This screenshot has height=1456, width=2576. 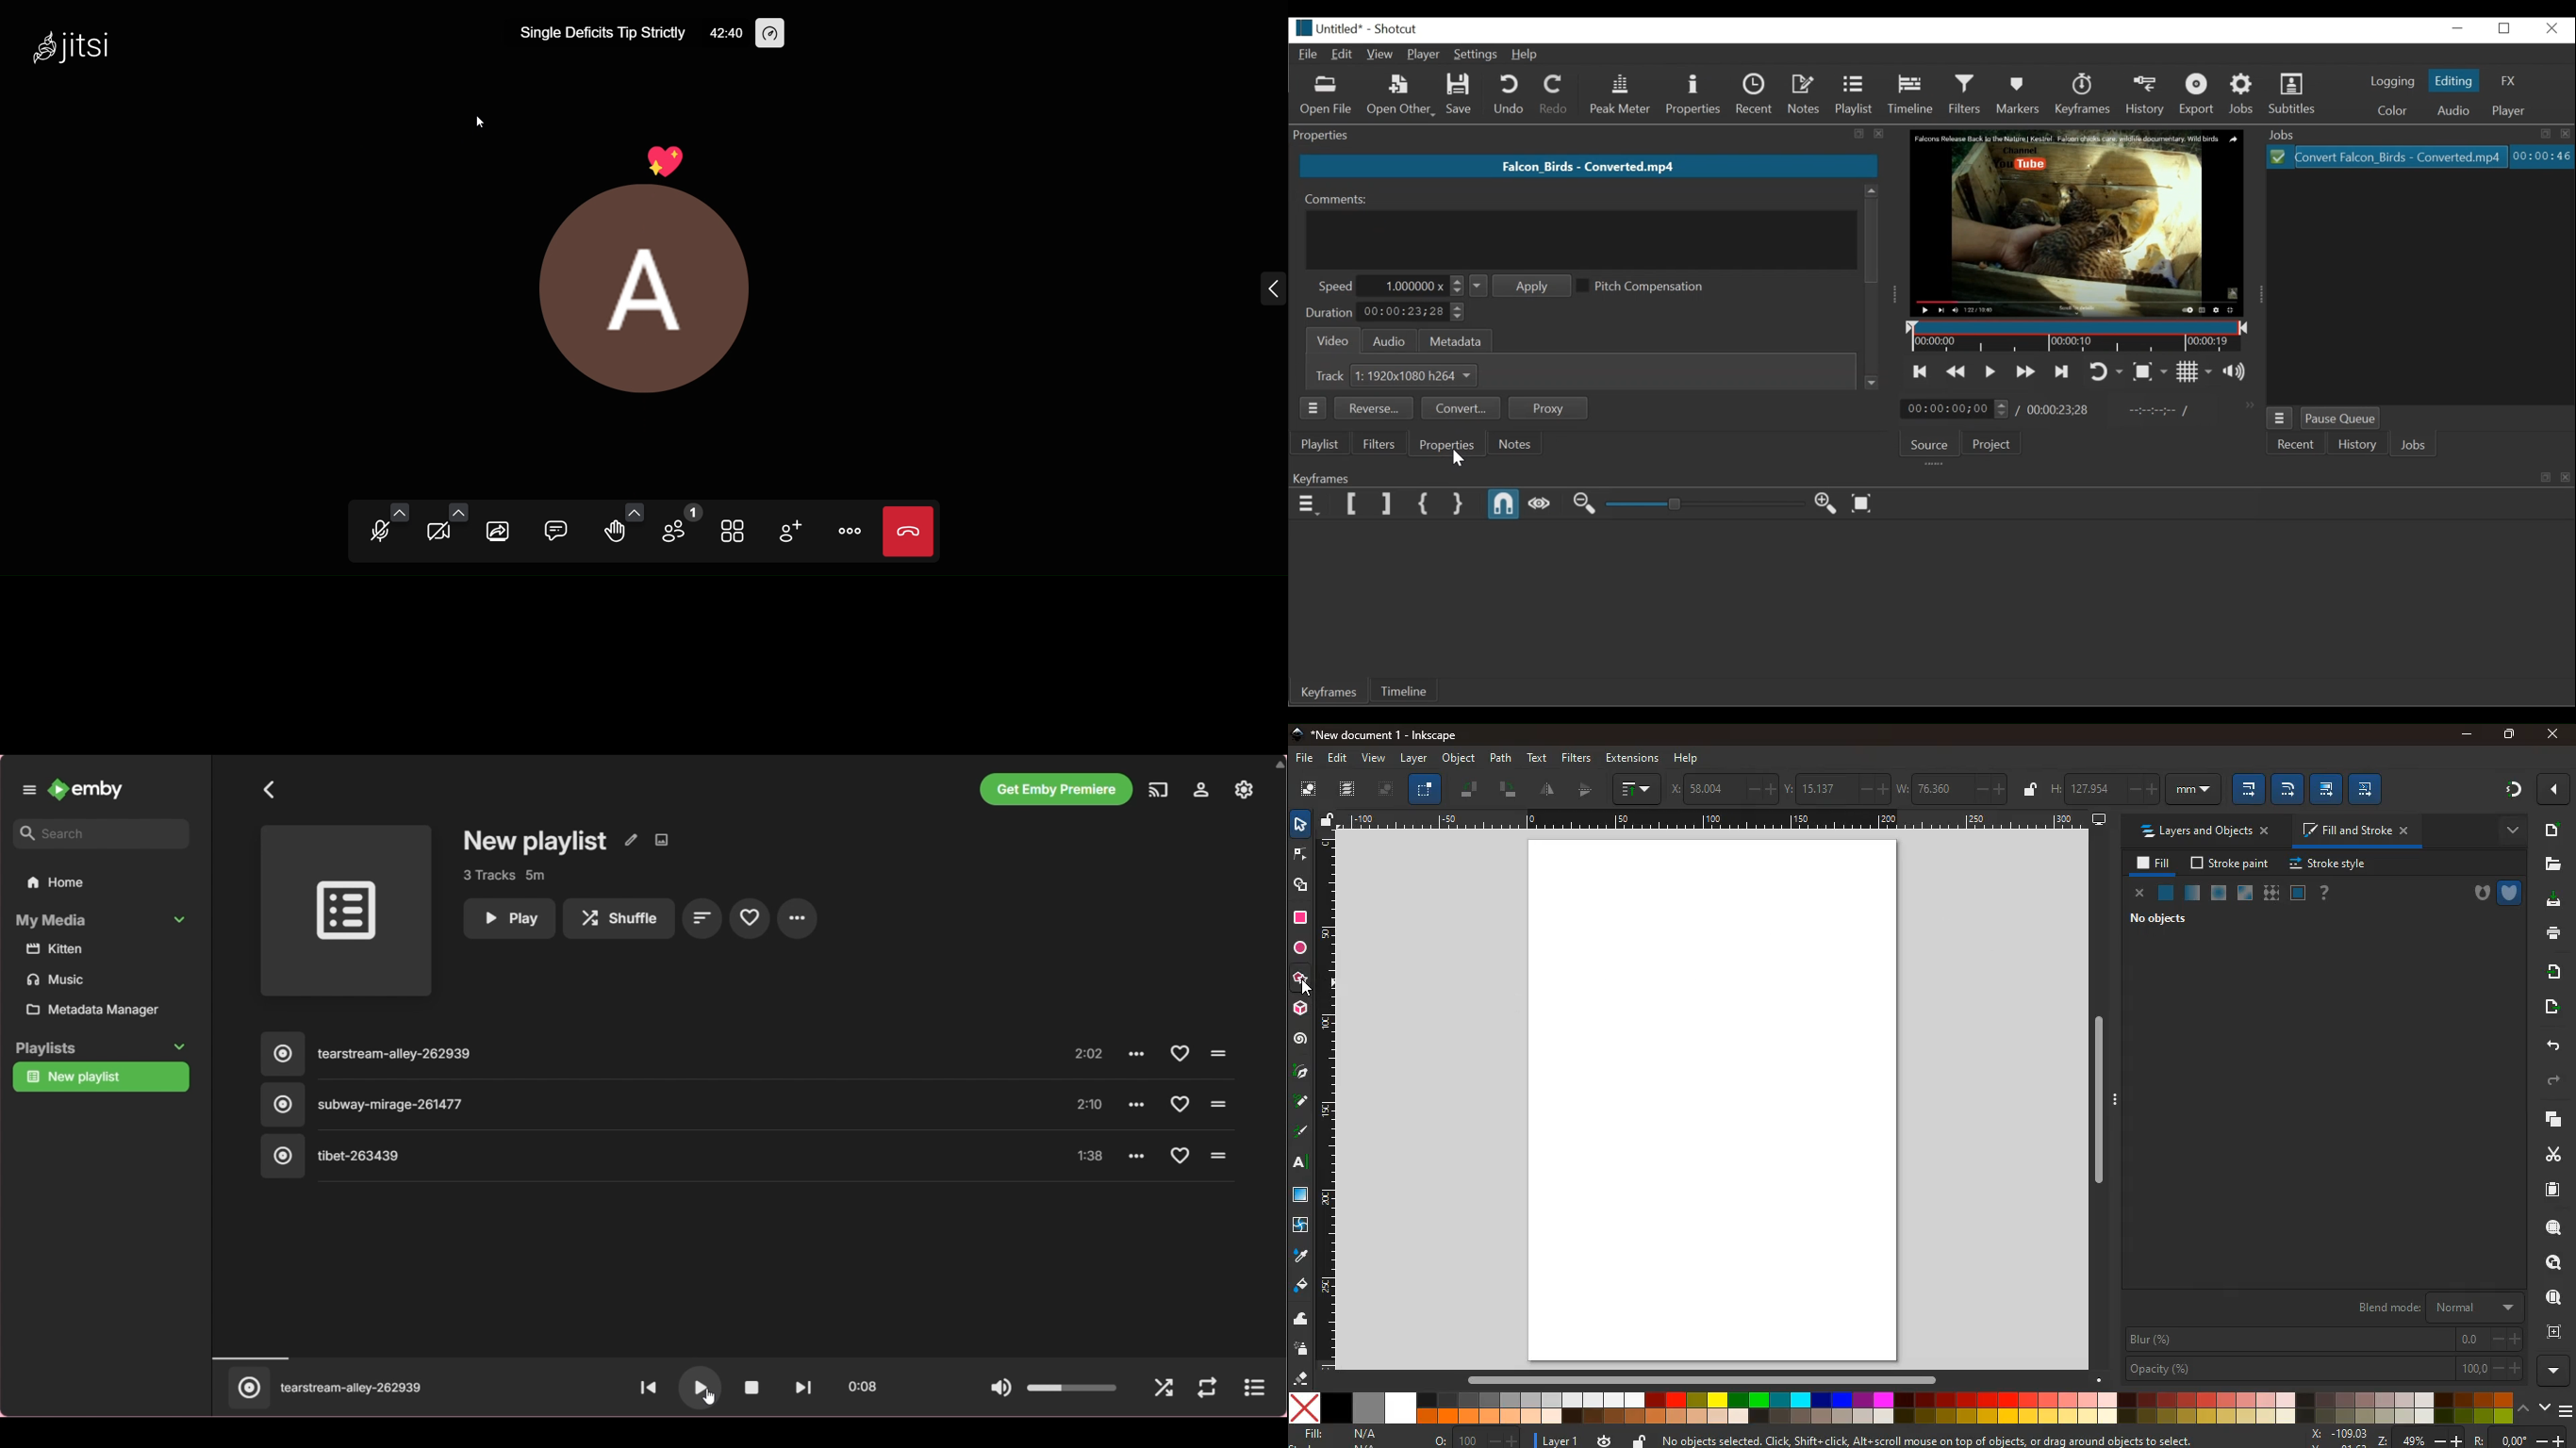 I want to click on graph, so click(x=1635, y=789).